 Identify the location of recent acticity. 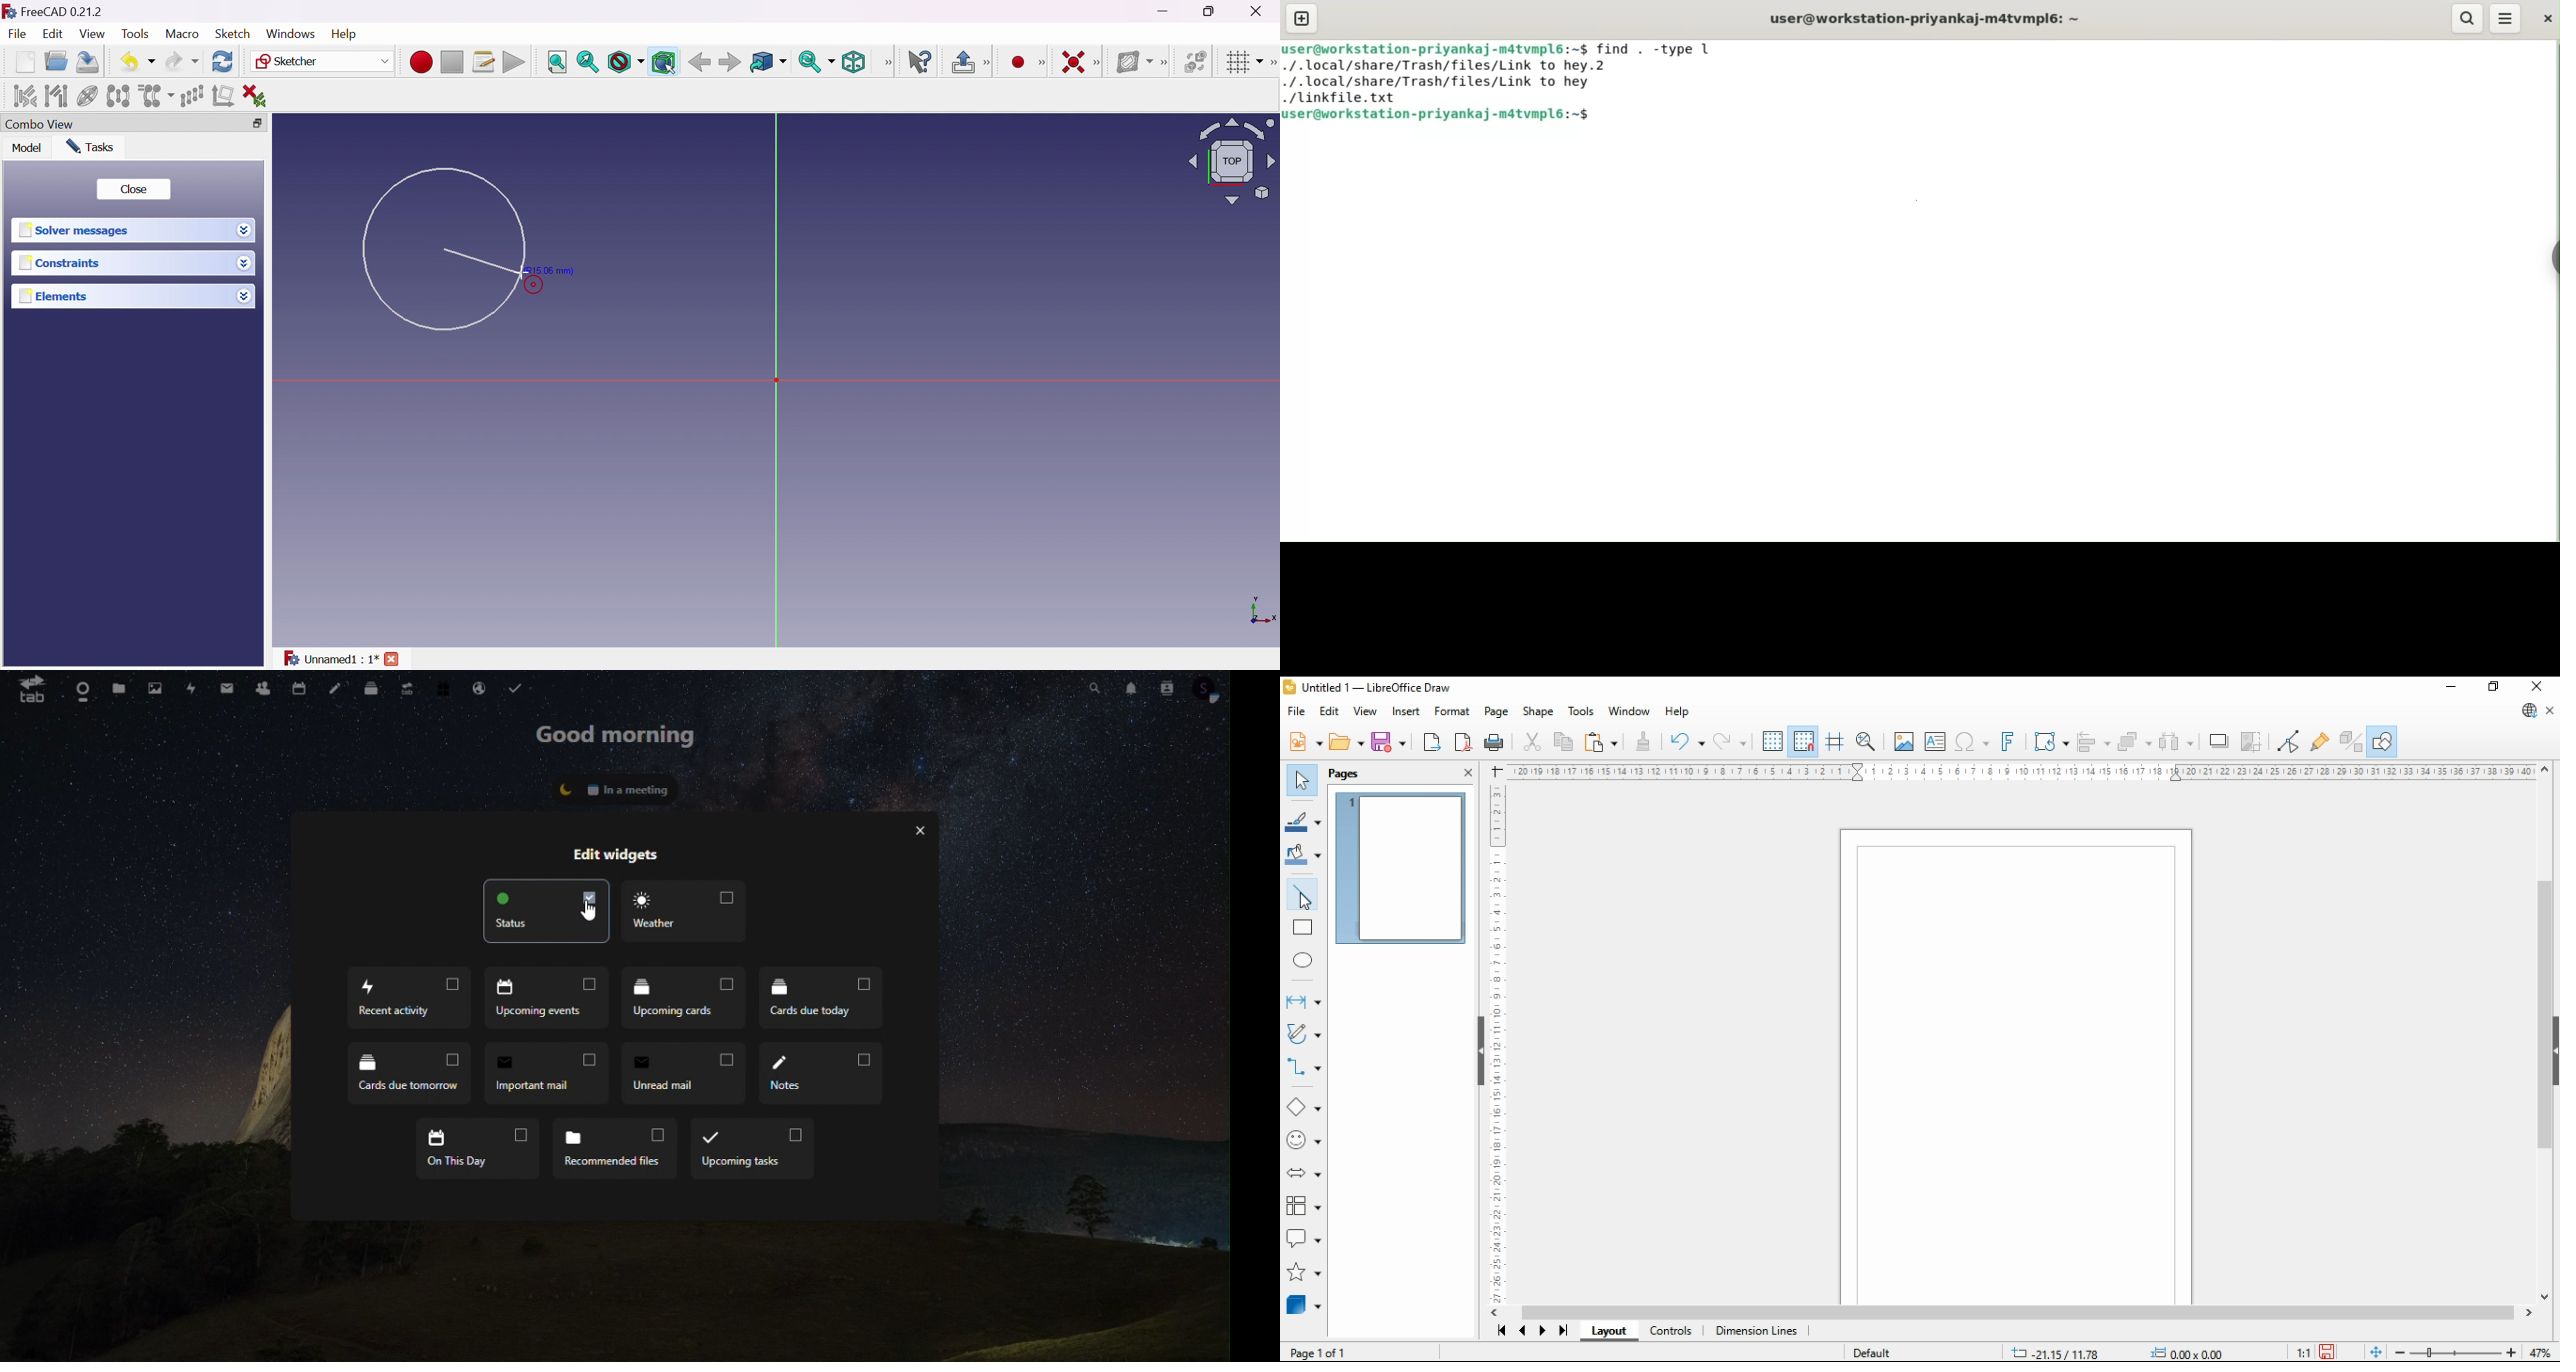
(404, 1000).